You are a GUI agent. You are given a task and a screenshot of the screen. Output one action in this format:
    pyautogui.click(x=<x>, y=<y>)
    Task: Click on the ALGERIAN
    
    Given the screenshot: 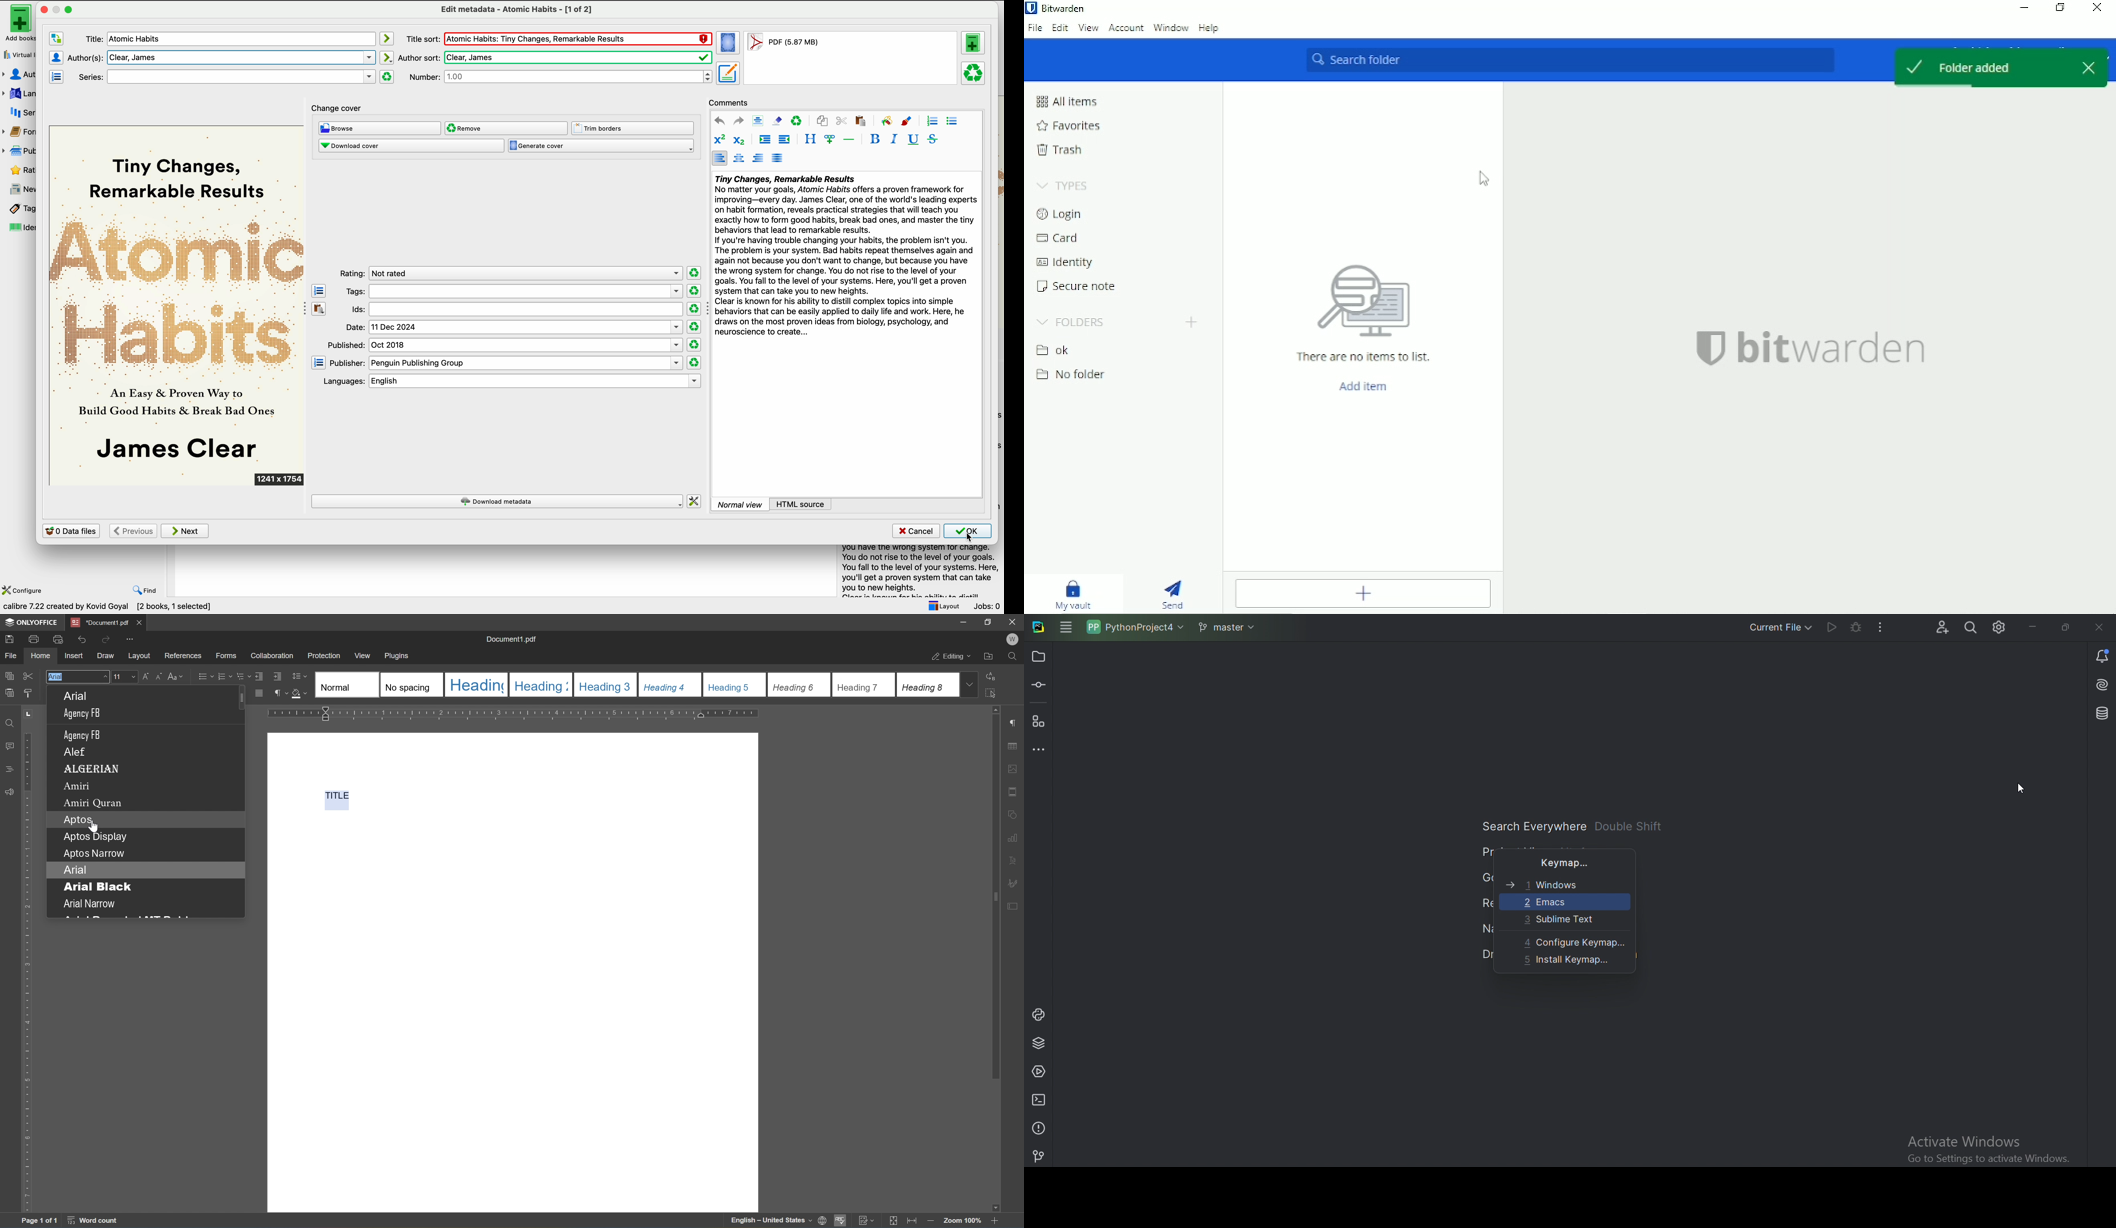 What is the action you would take?
    pyautogui.click(x=97, y=771)
    